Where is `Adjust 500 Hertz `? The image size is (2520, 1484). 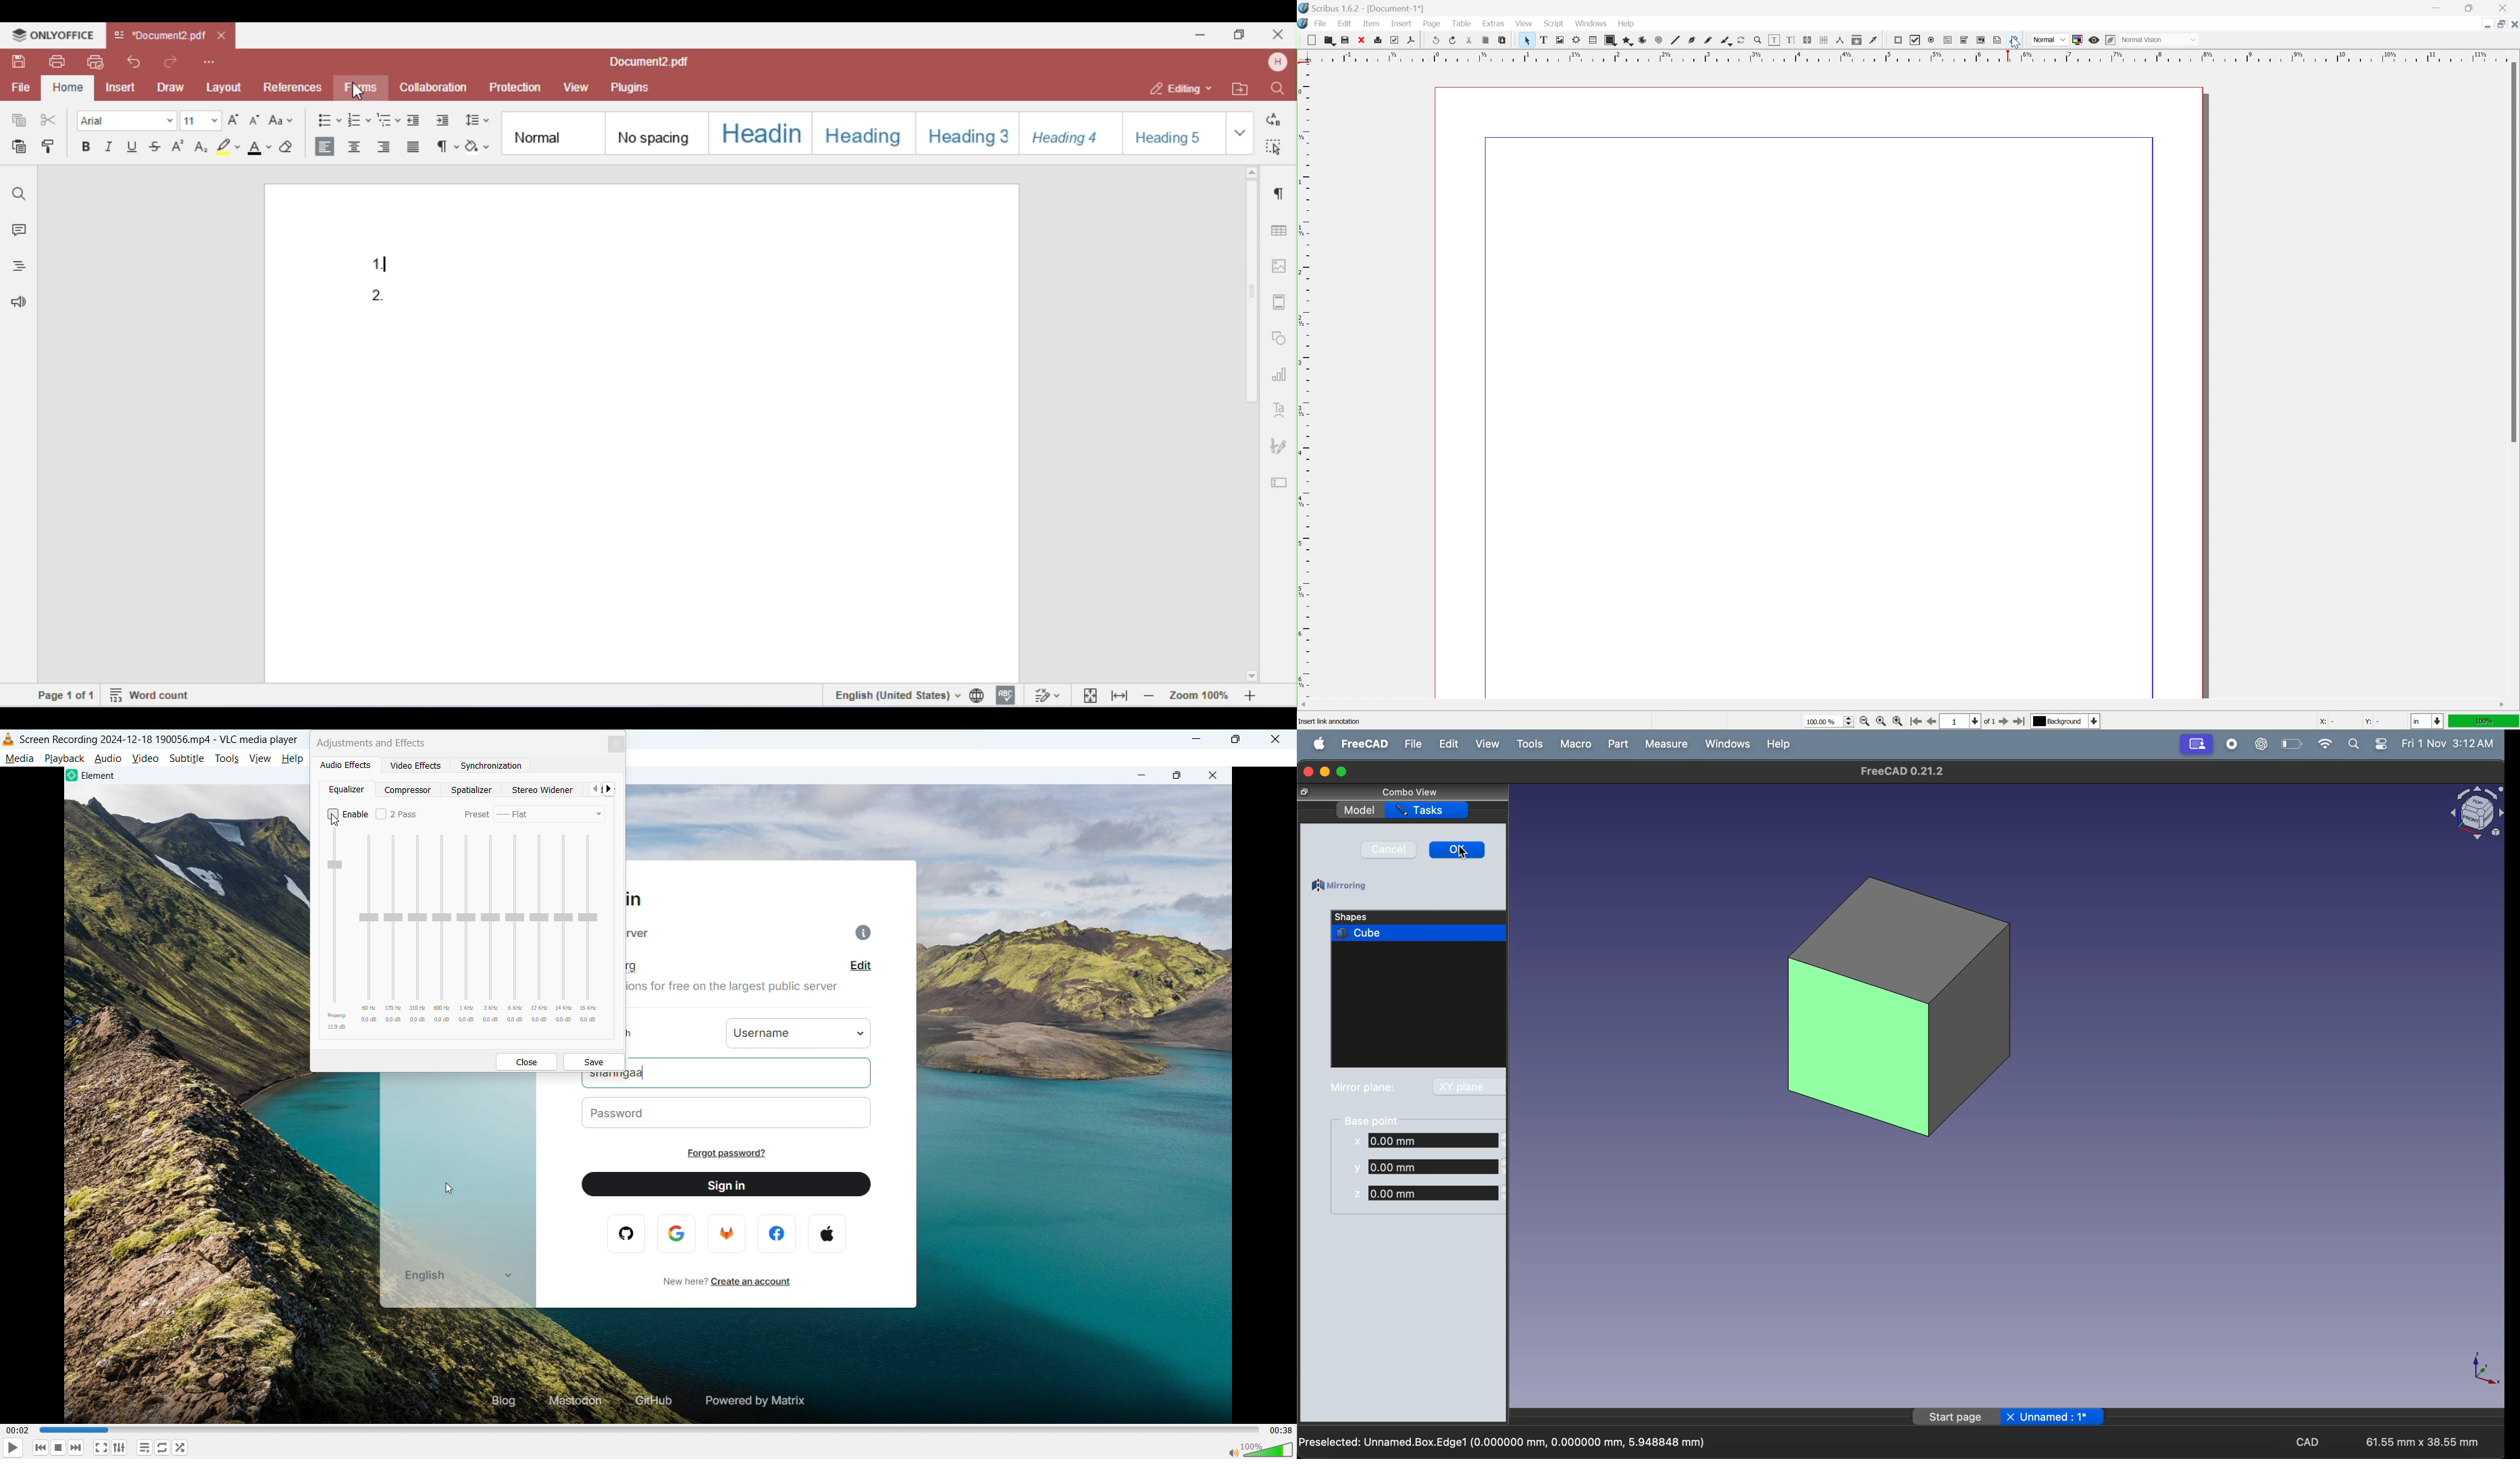 Adjust 500 Hertz  is located at coordinates (442, 930).